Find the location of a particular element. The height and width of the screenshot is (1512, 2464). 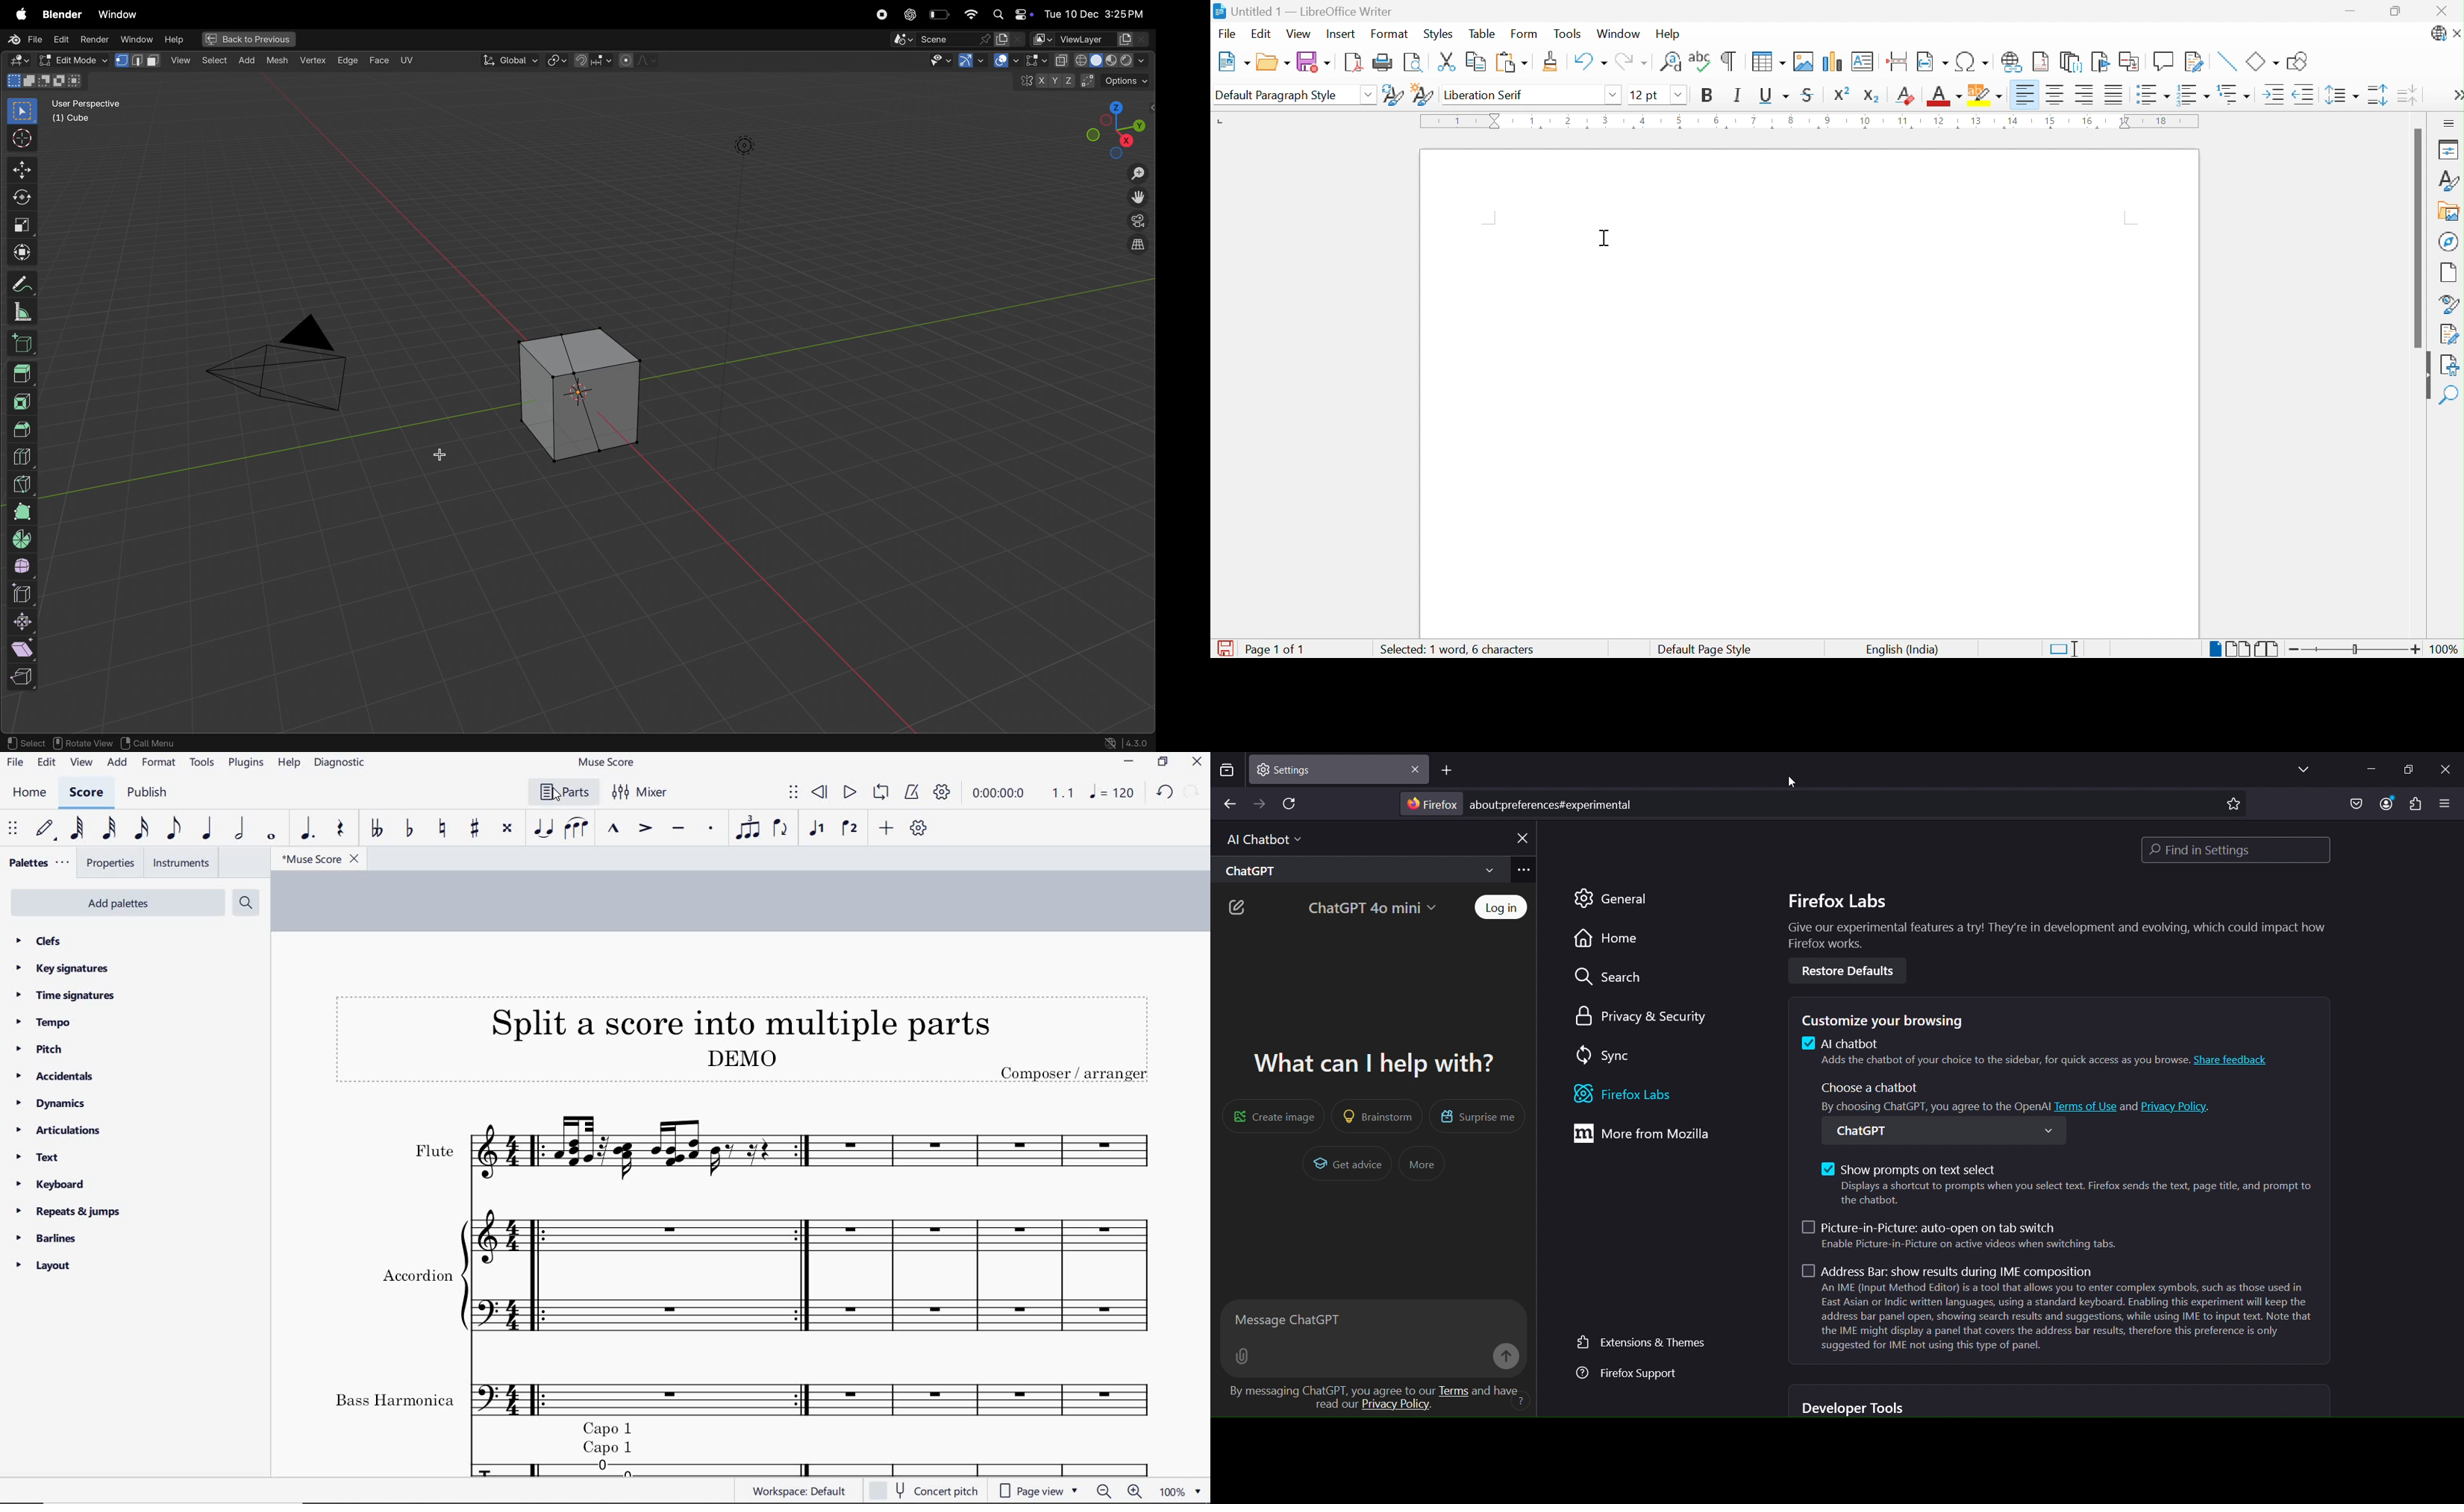

More is located at coordinates (2456, 97).